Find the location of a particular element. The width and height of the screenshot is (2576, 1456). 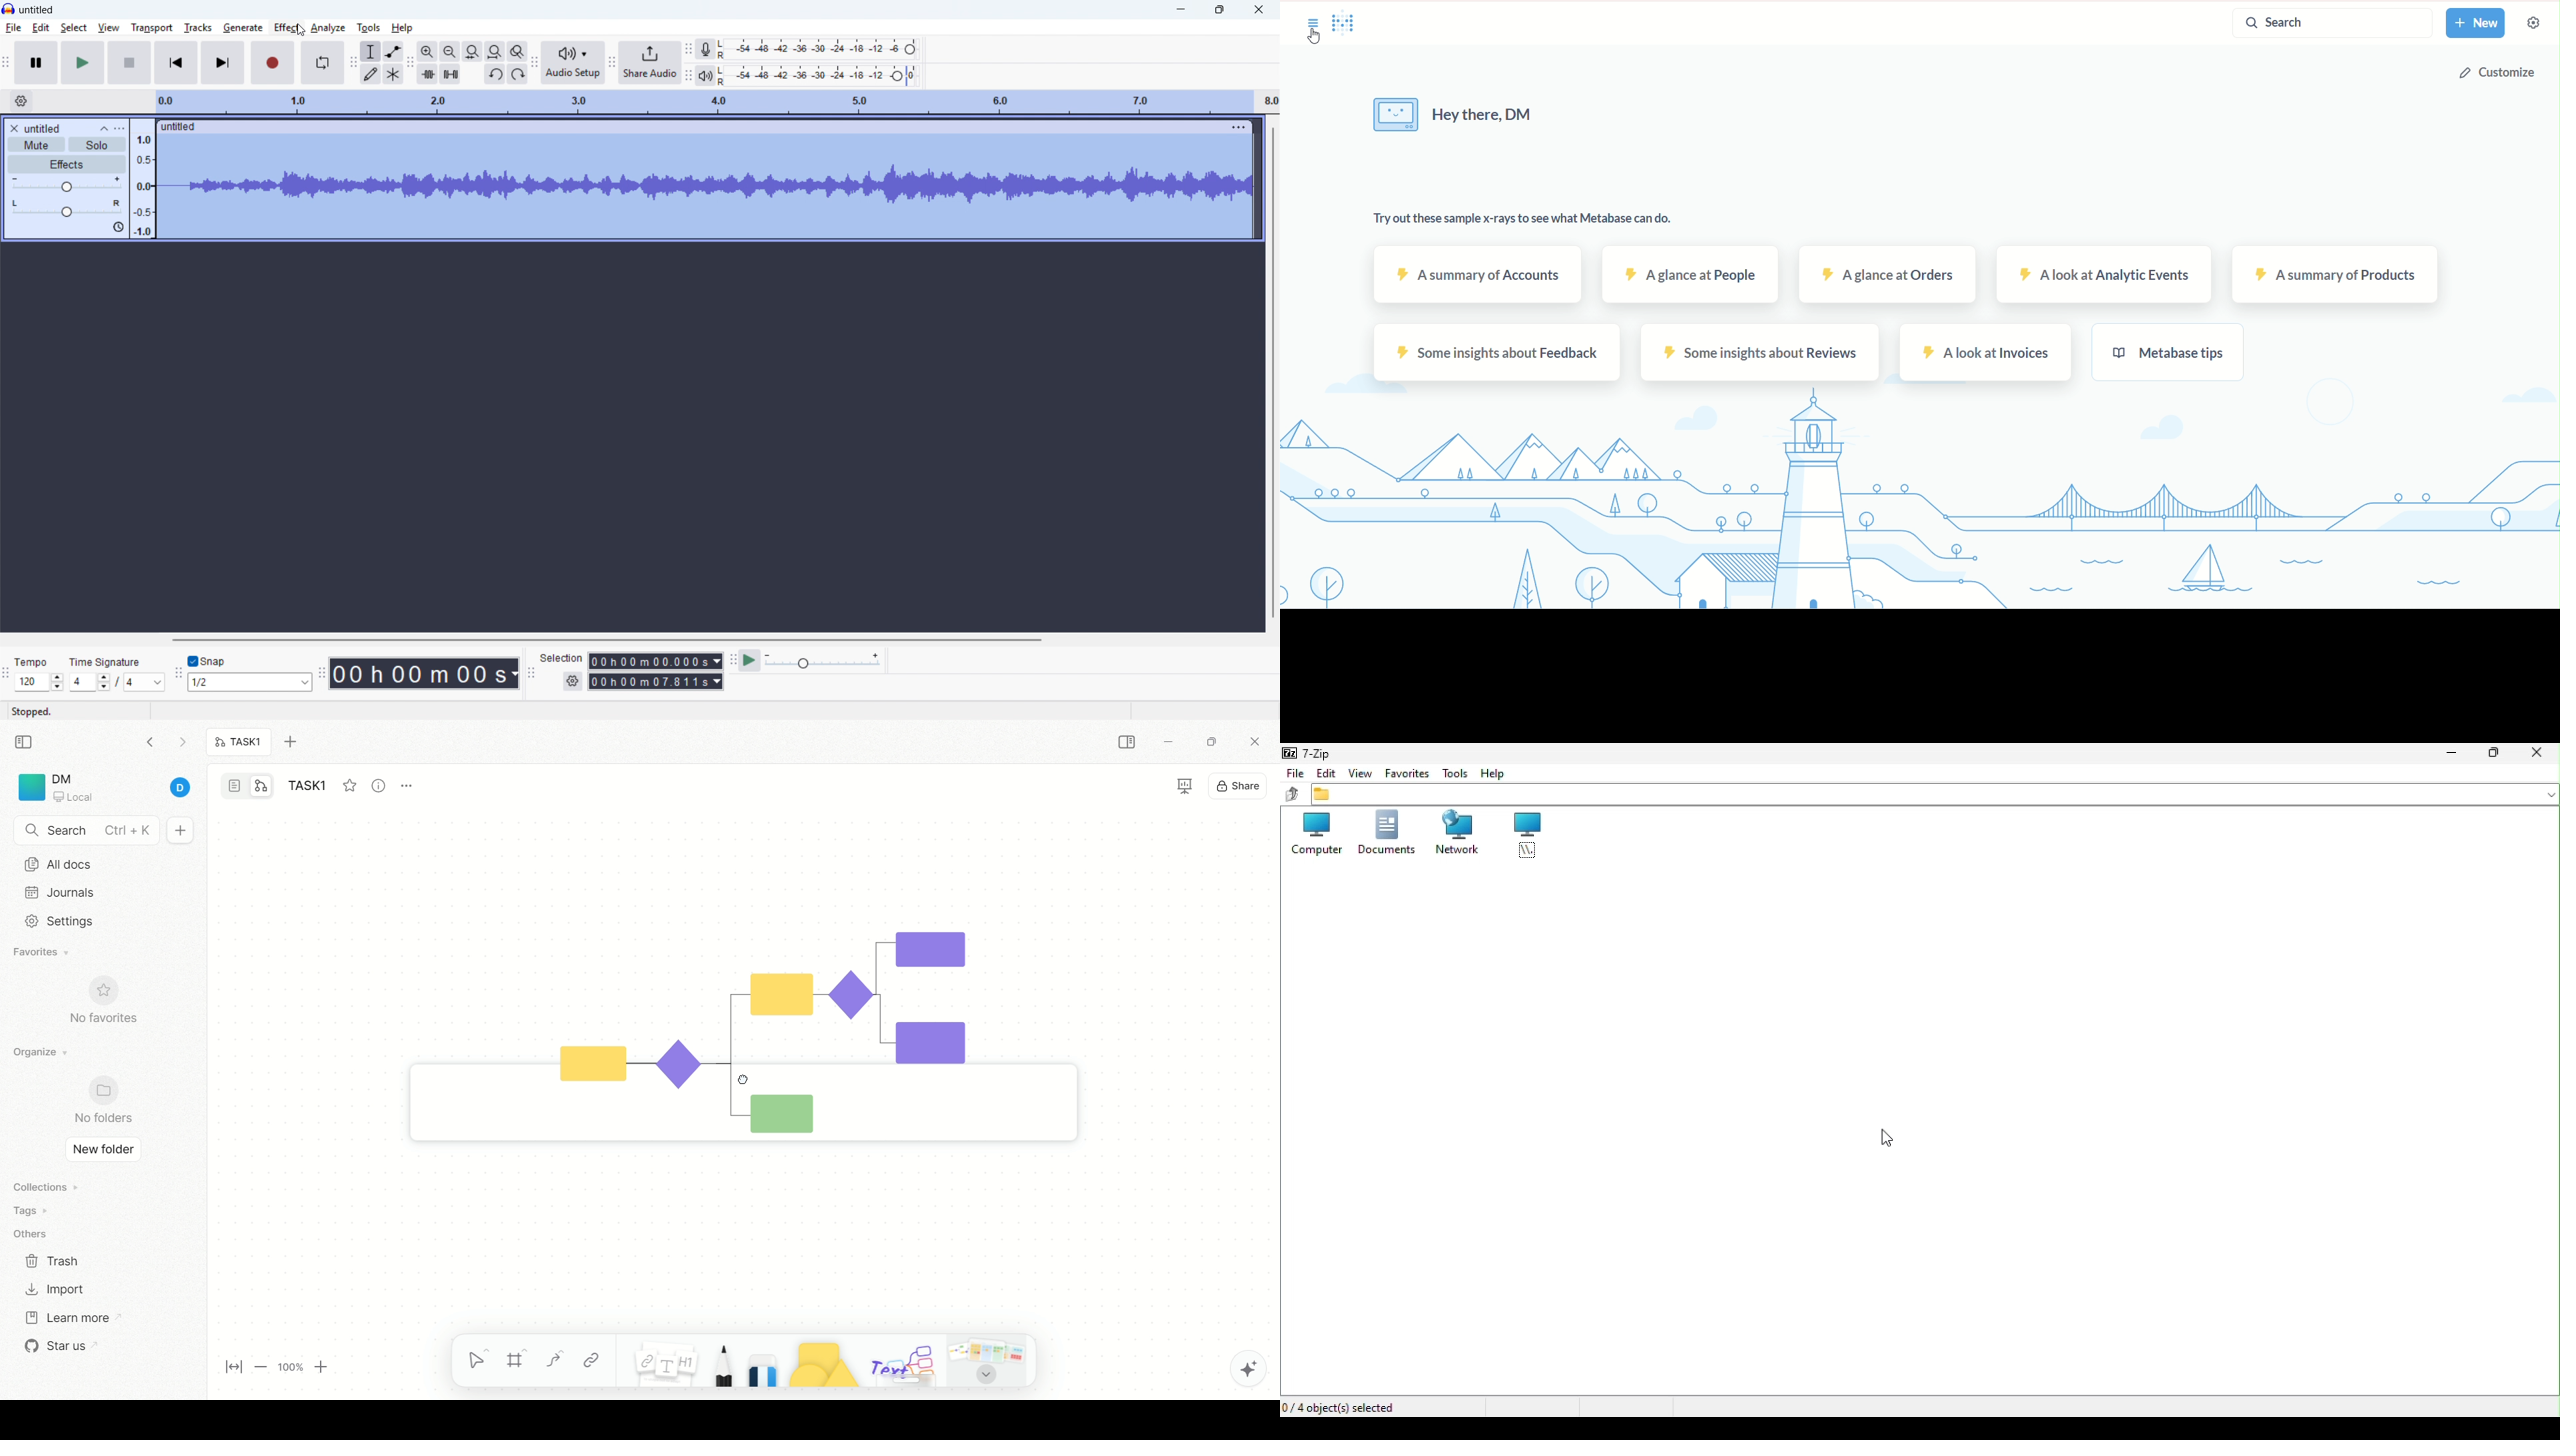

Re-do  is located at coordinates (517, 74).